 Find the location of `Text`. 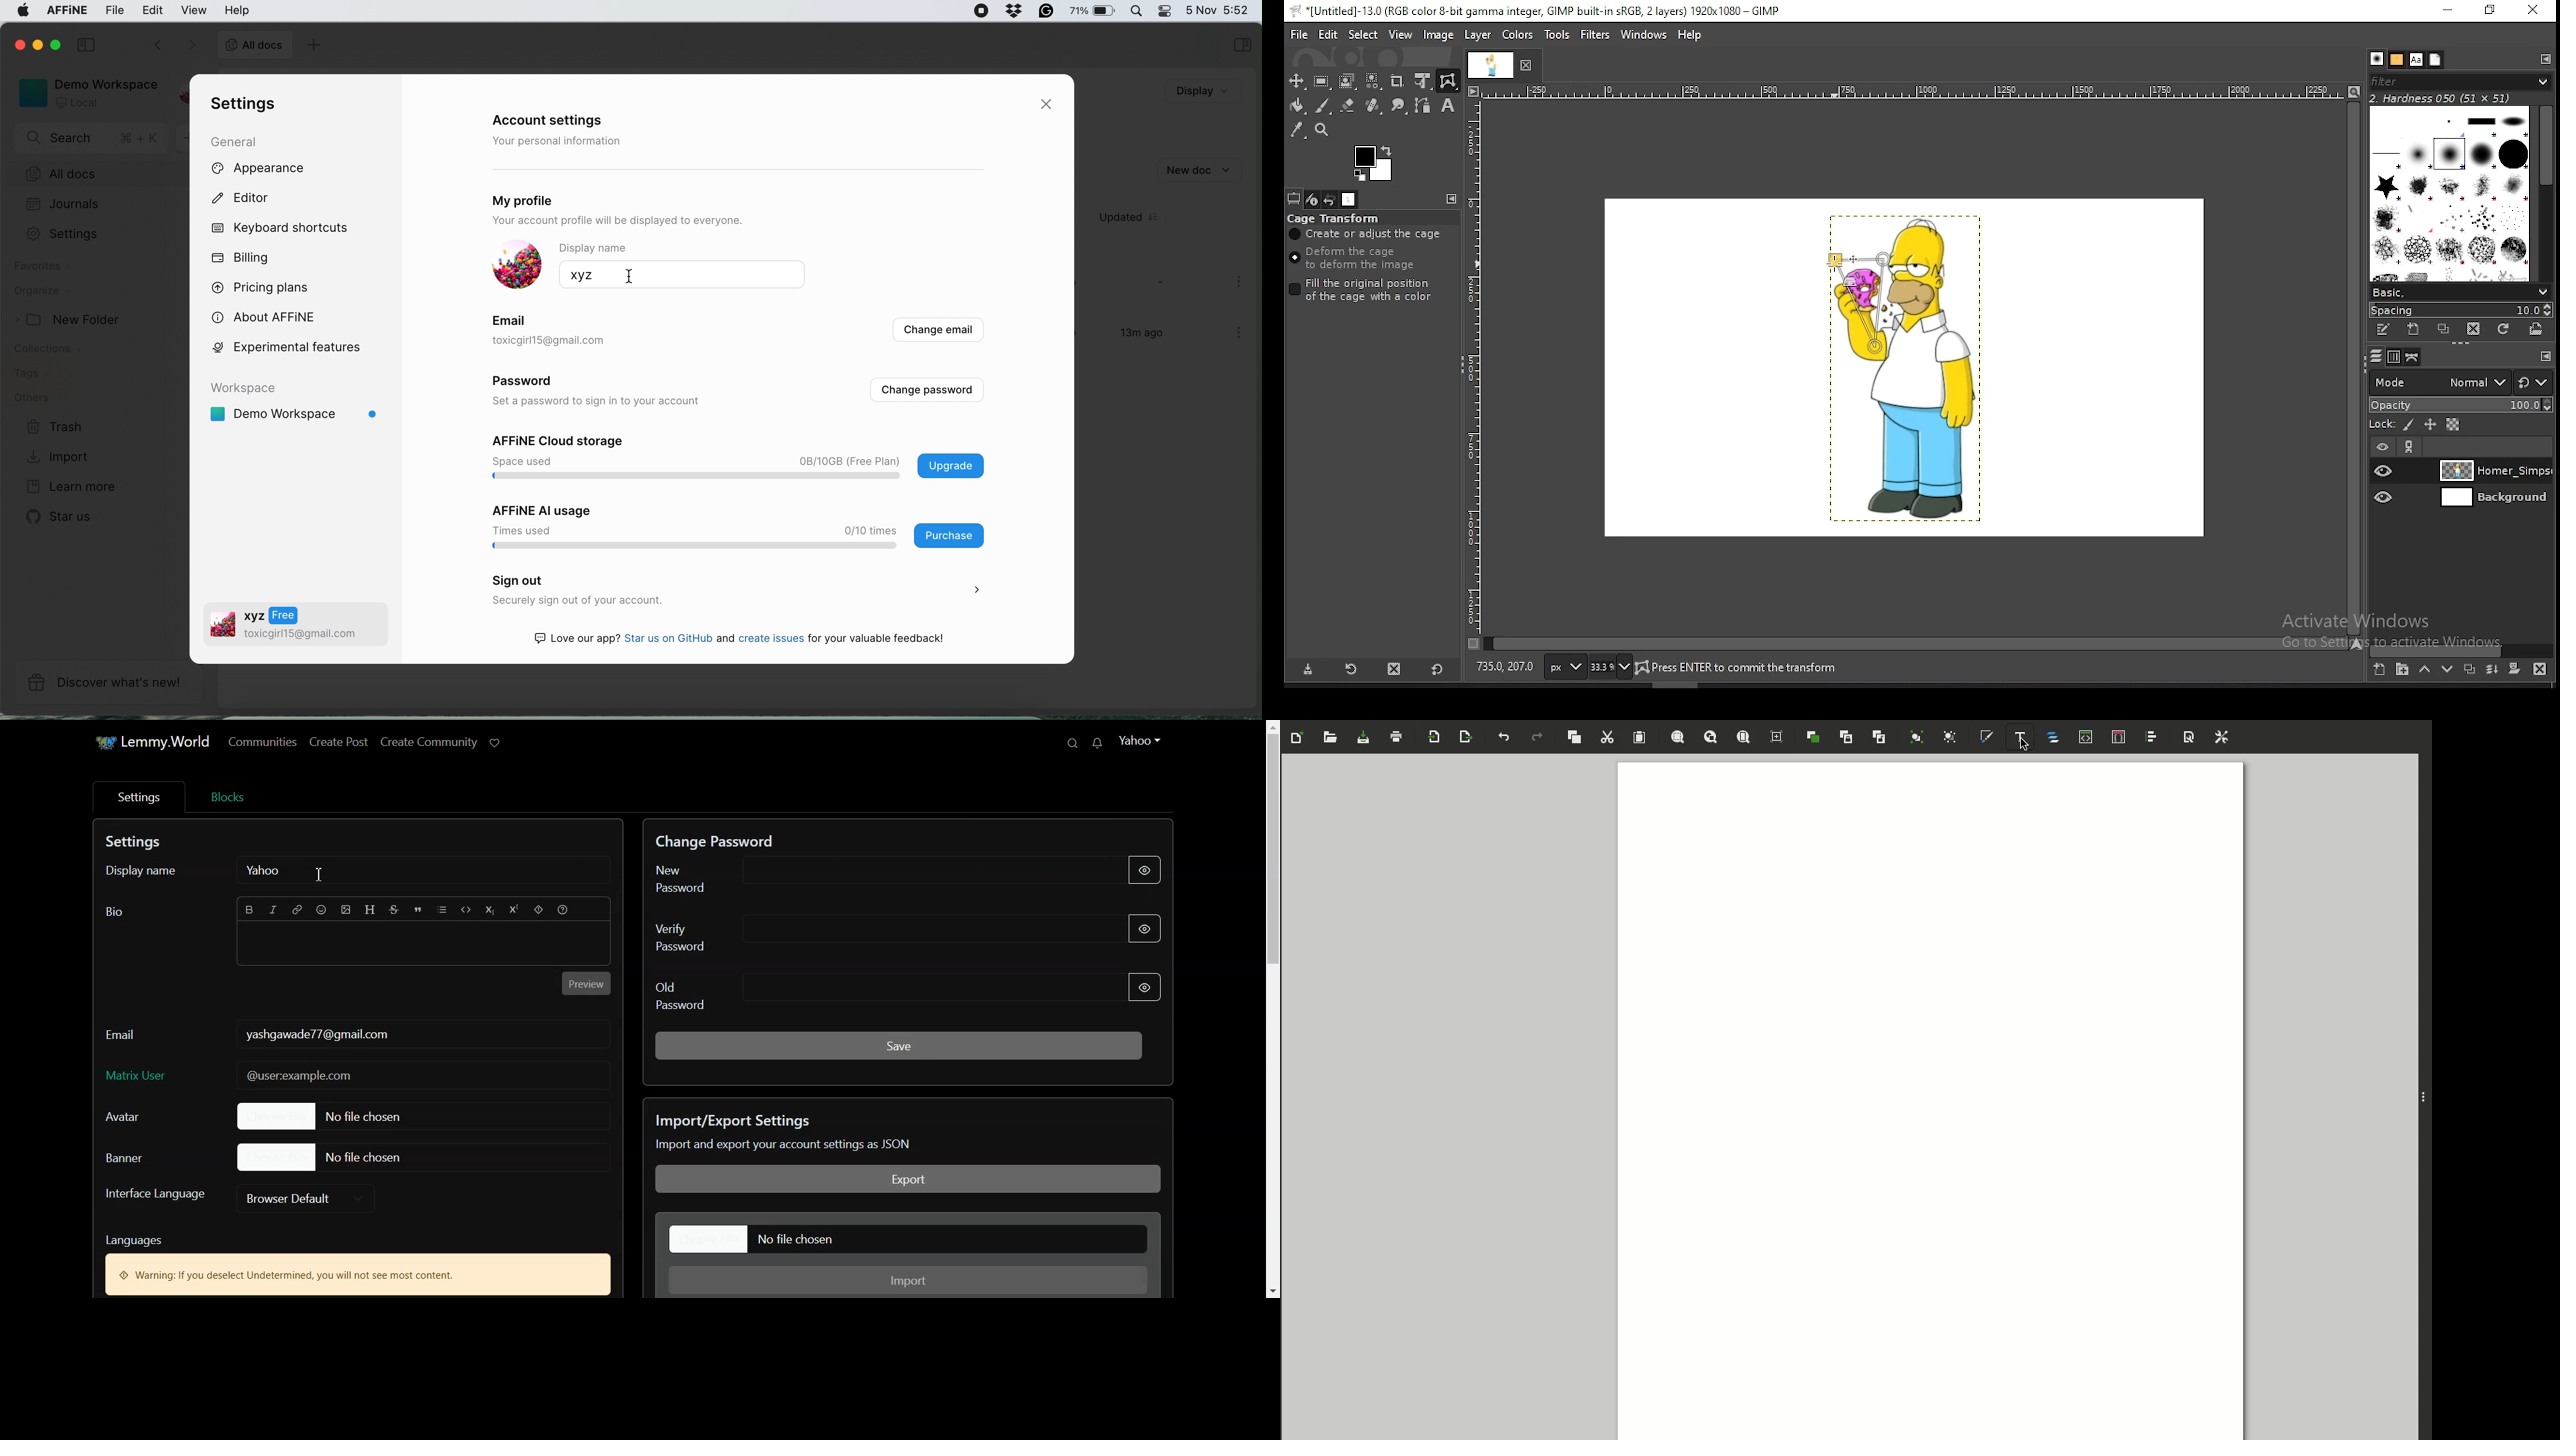

Text is located at coordinates (137, 843).